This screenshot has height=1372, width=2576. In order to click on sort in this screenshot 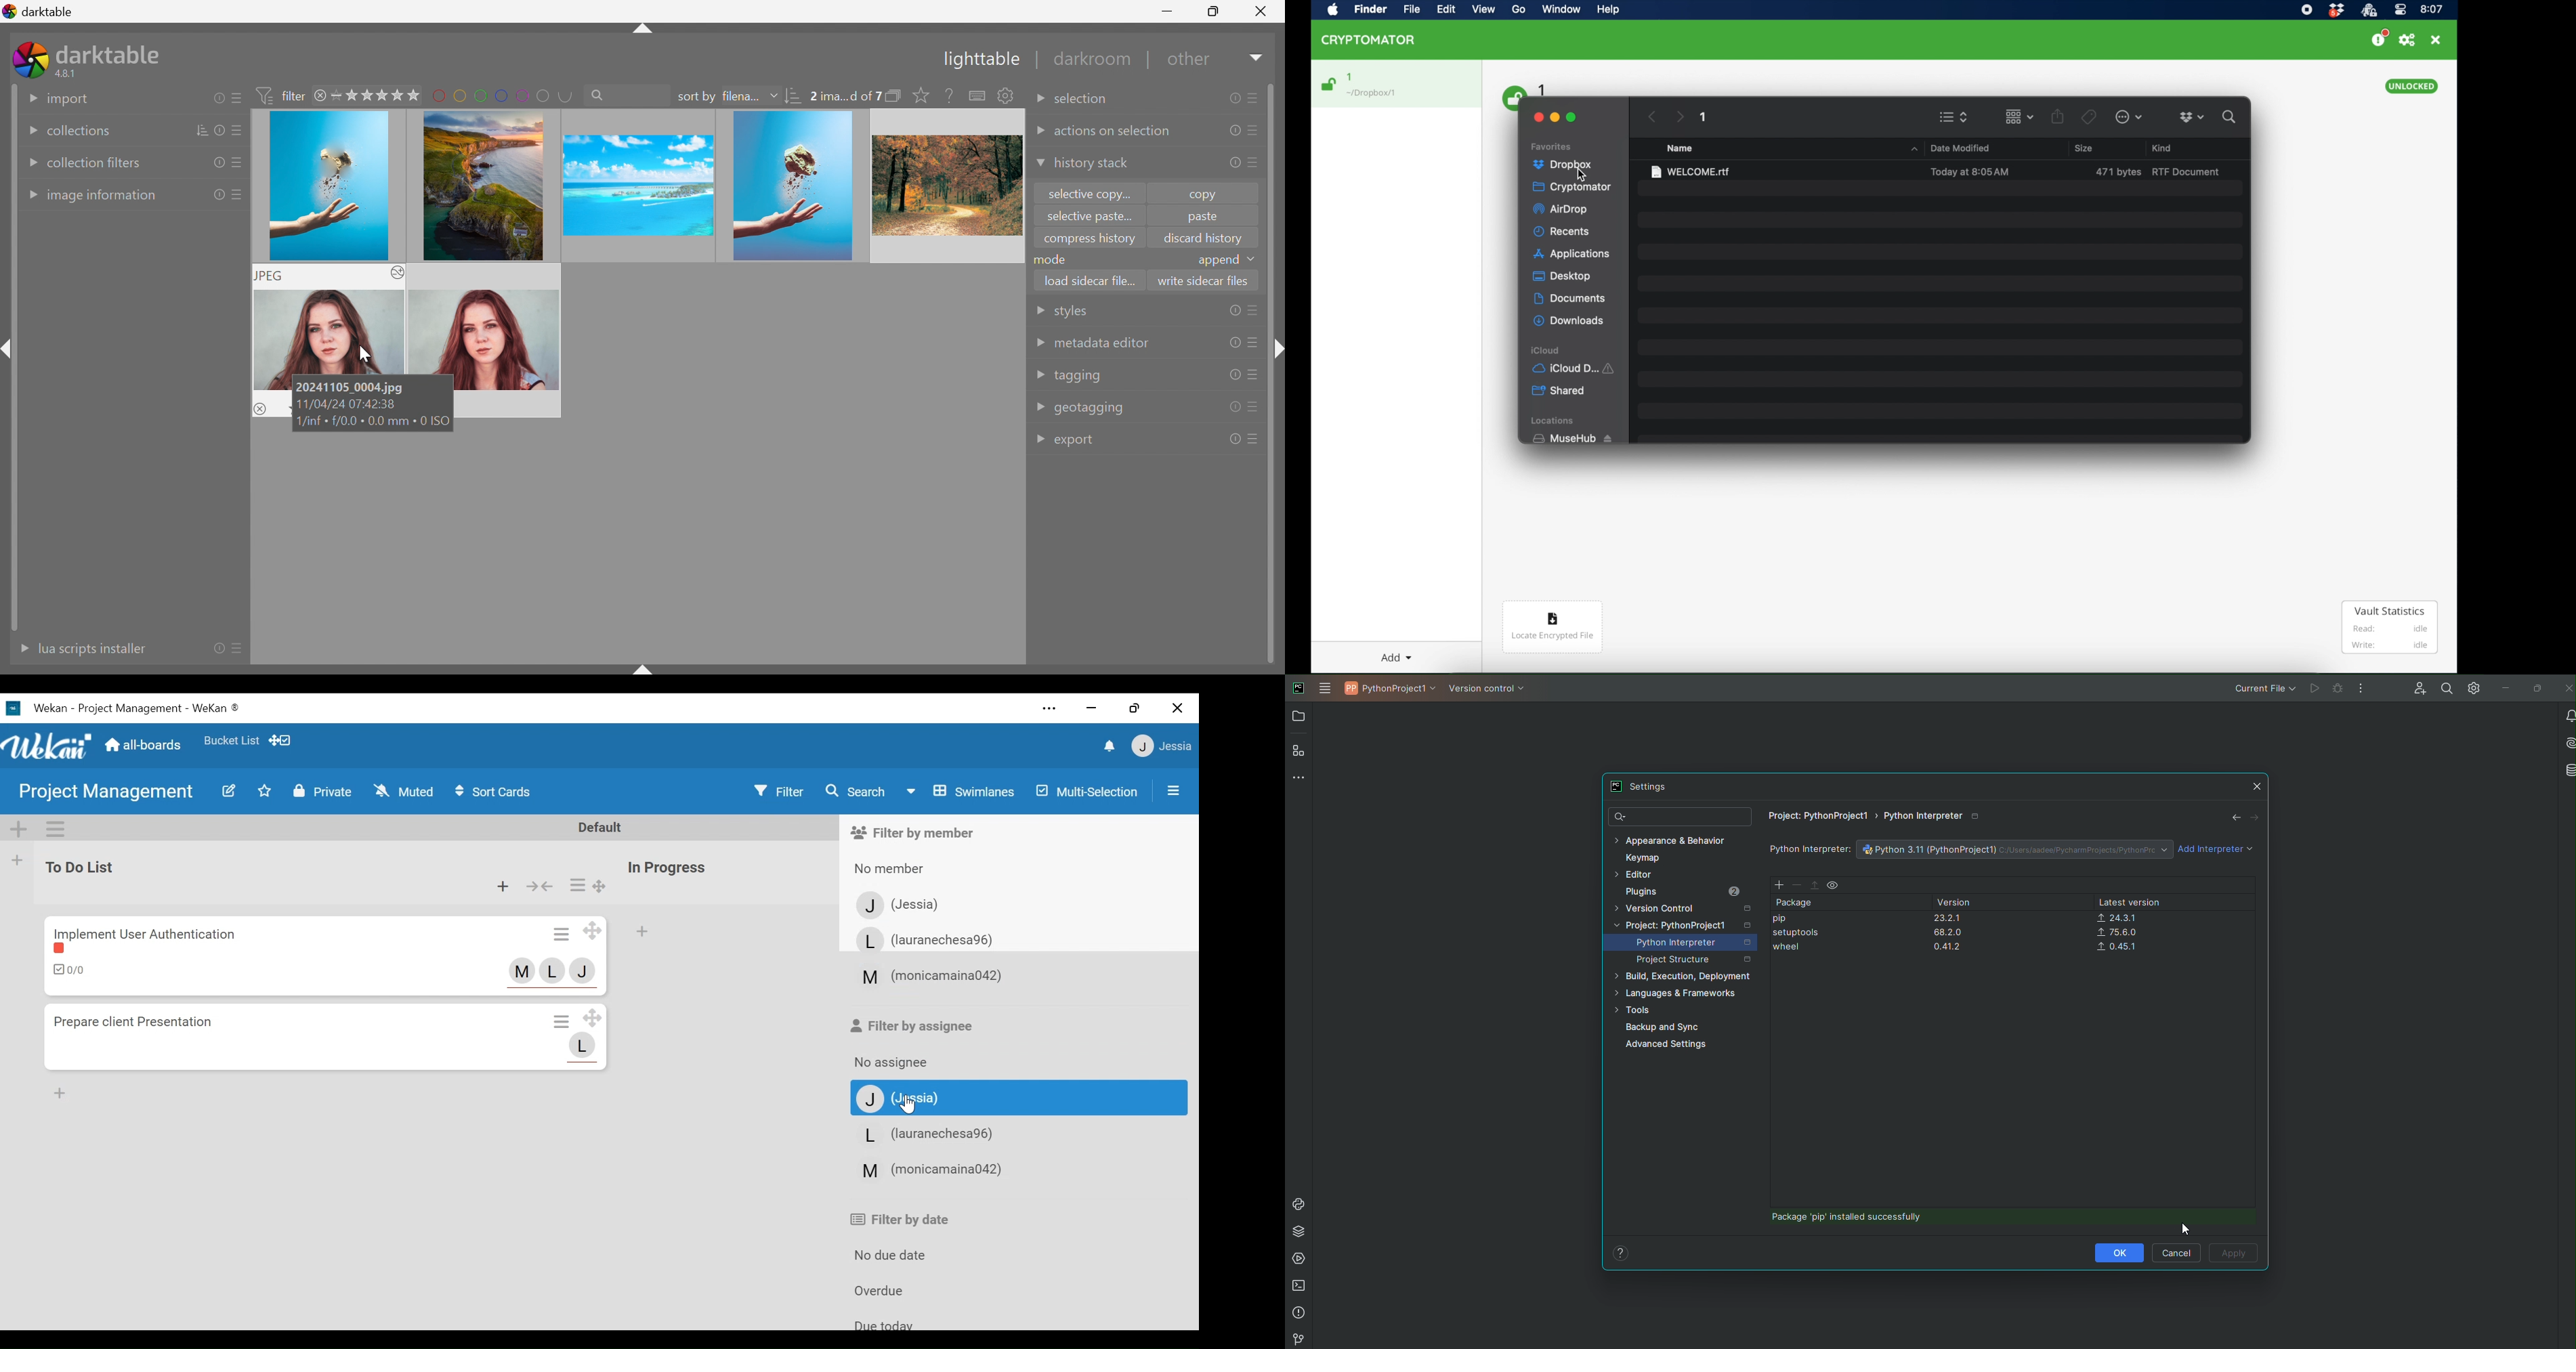, I will do `click(203, 130)`.